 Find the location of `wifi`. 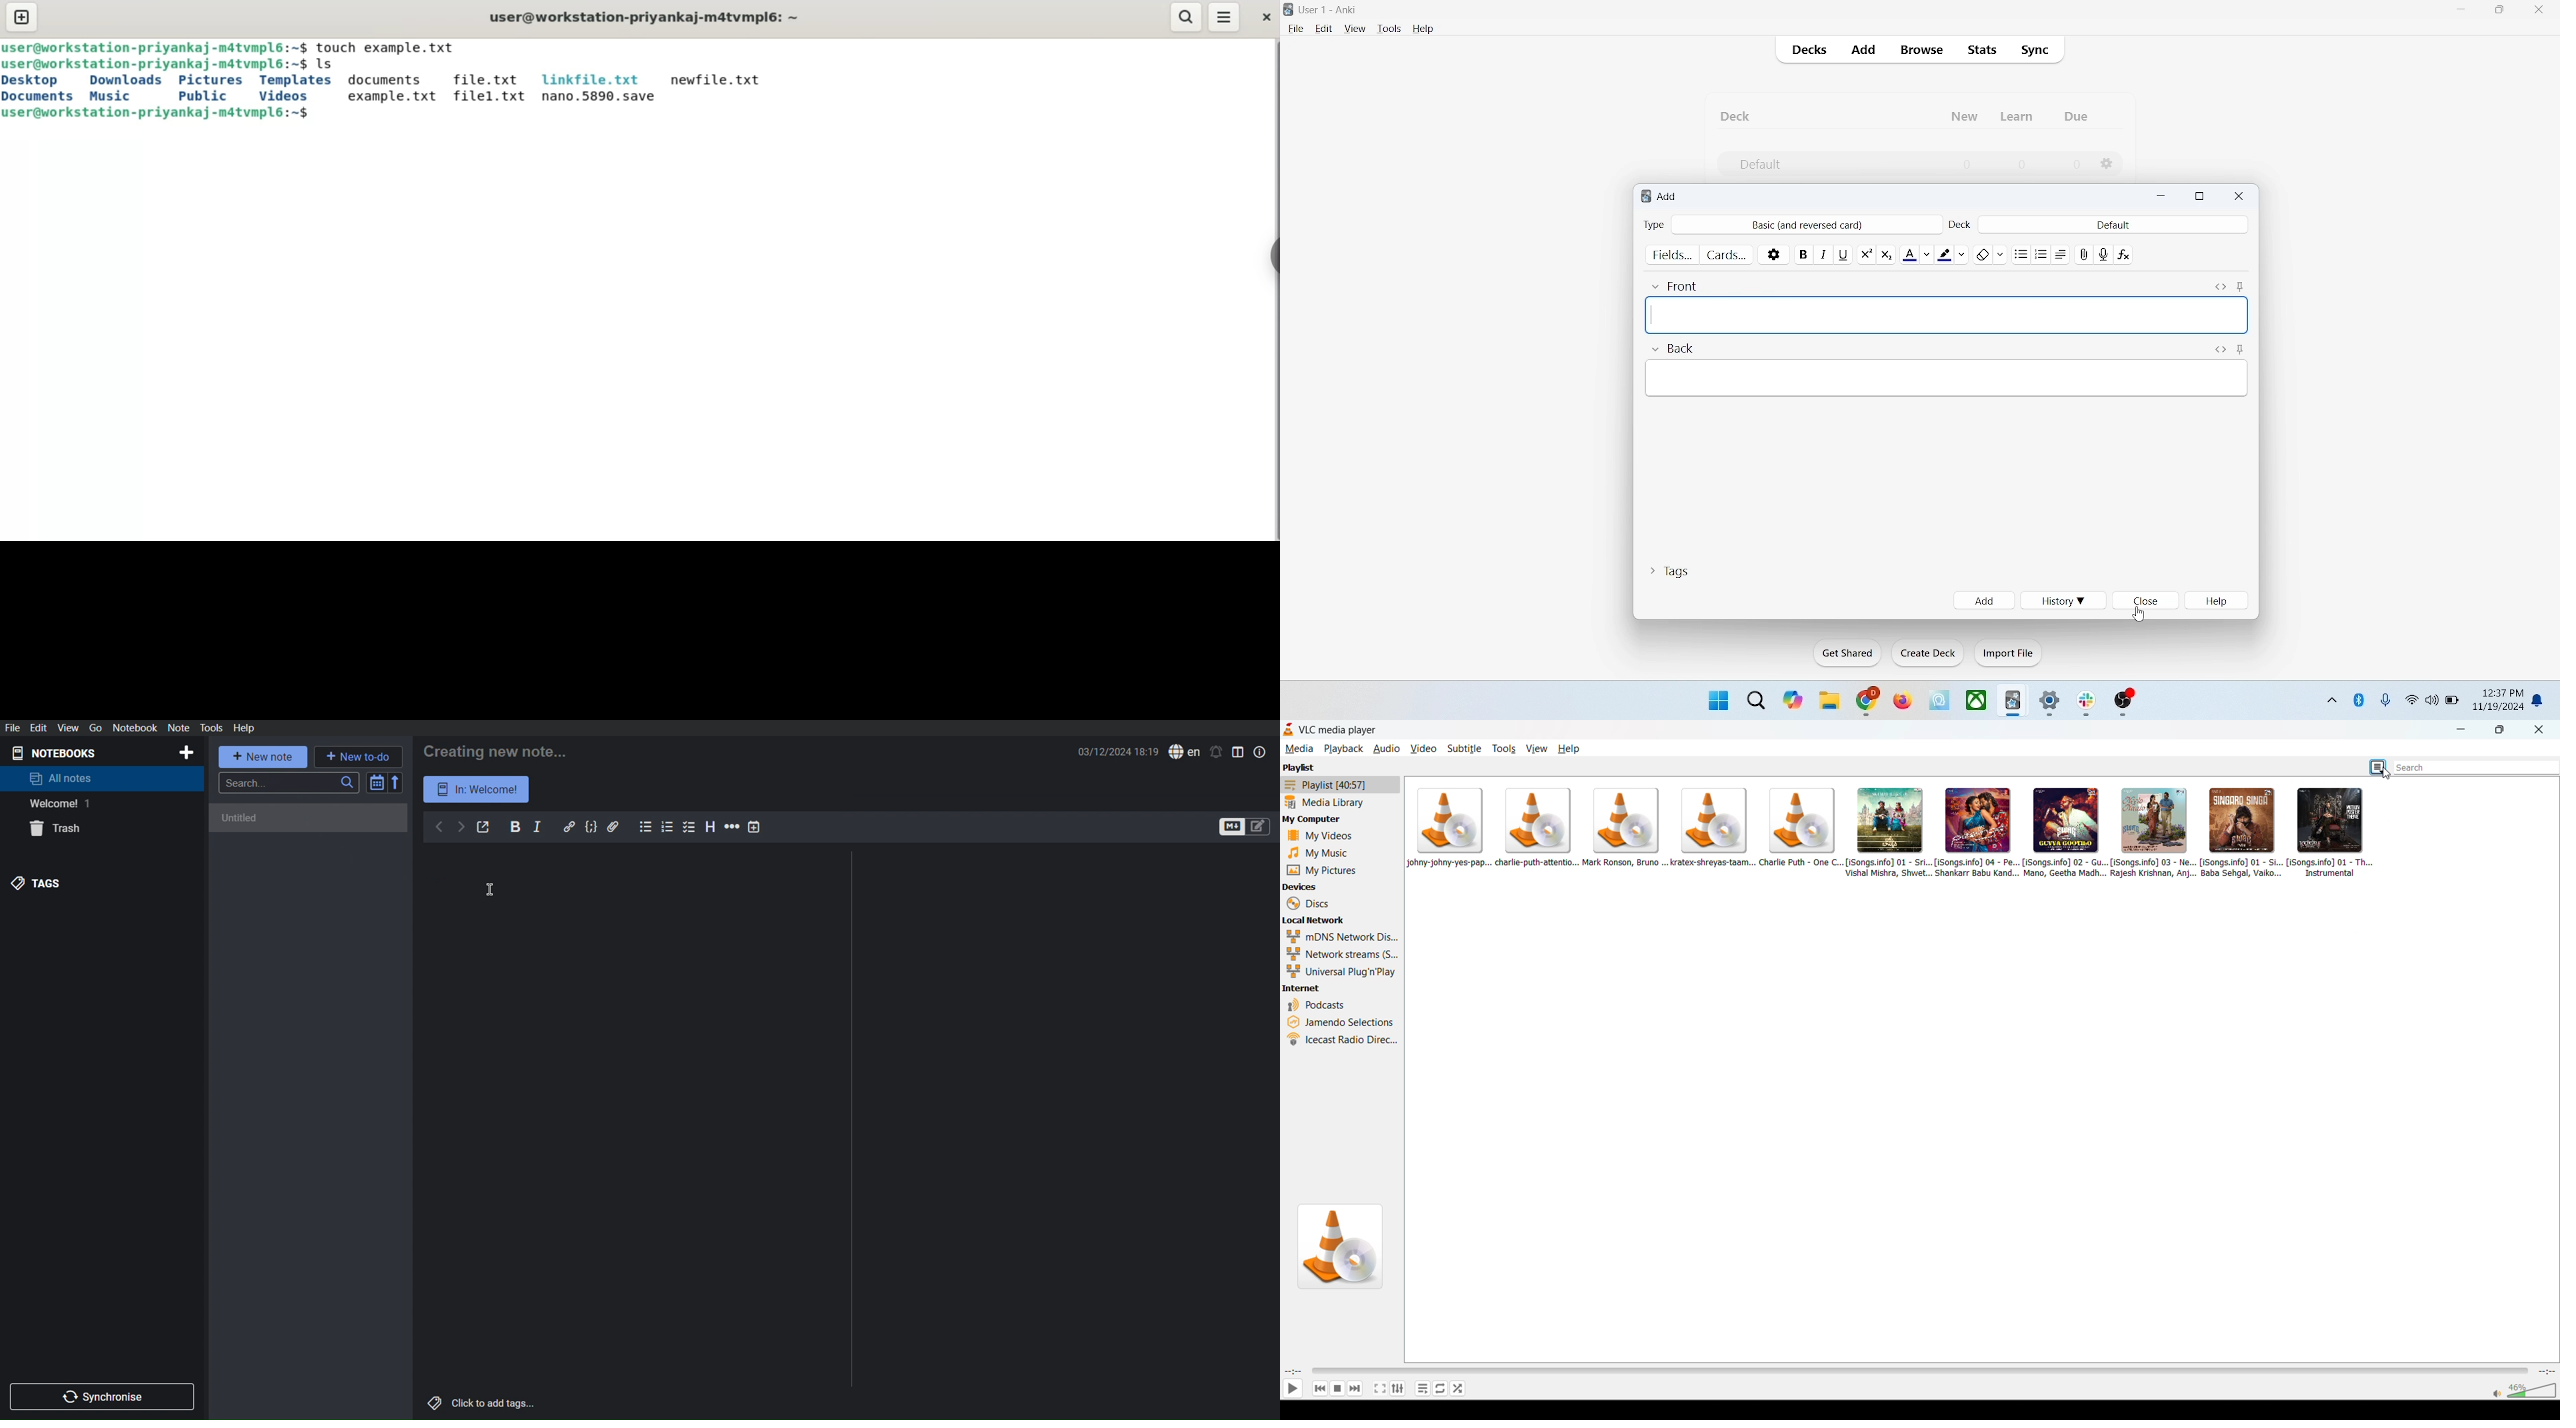

wifi is located at coordinates (2411, 699).